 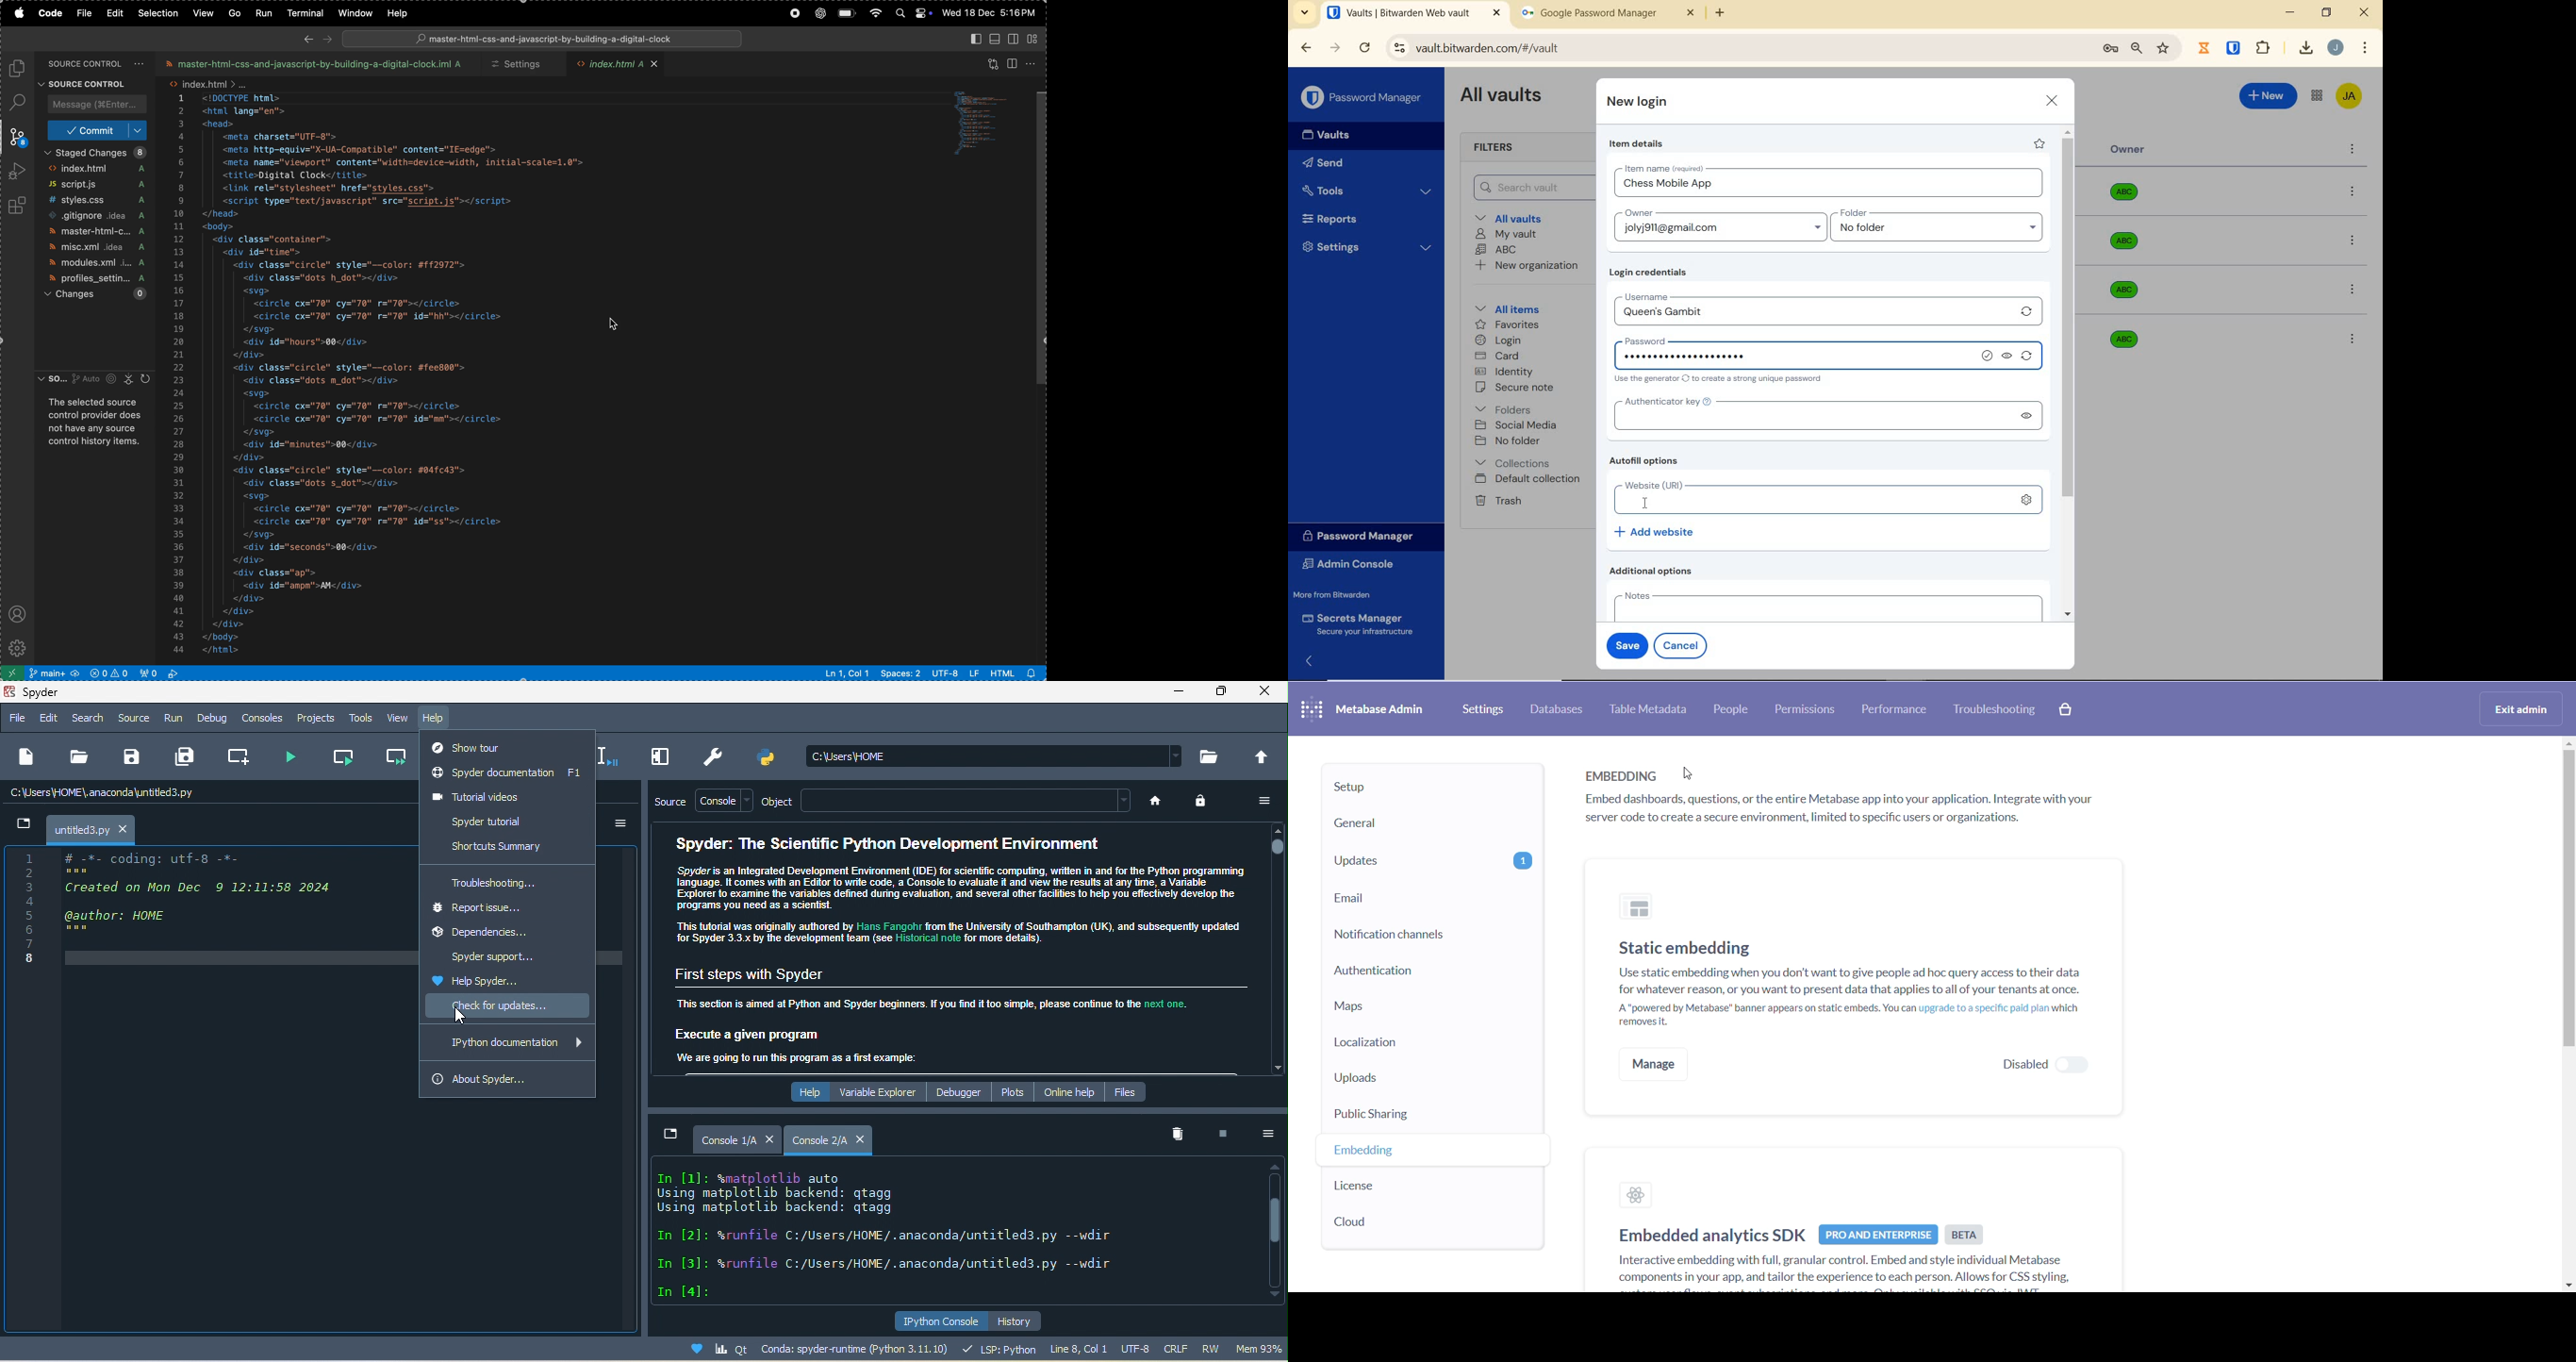 I want to click on jolyj91@gmail.com, so click(x=1723, y=230).